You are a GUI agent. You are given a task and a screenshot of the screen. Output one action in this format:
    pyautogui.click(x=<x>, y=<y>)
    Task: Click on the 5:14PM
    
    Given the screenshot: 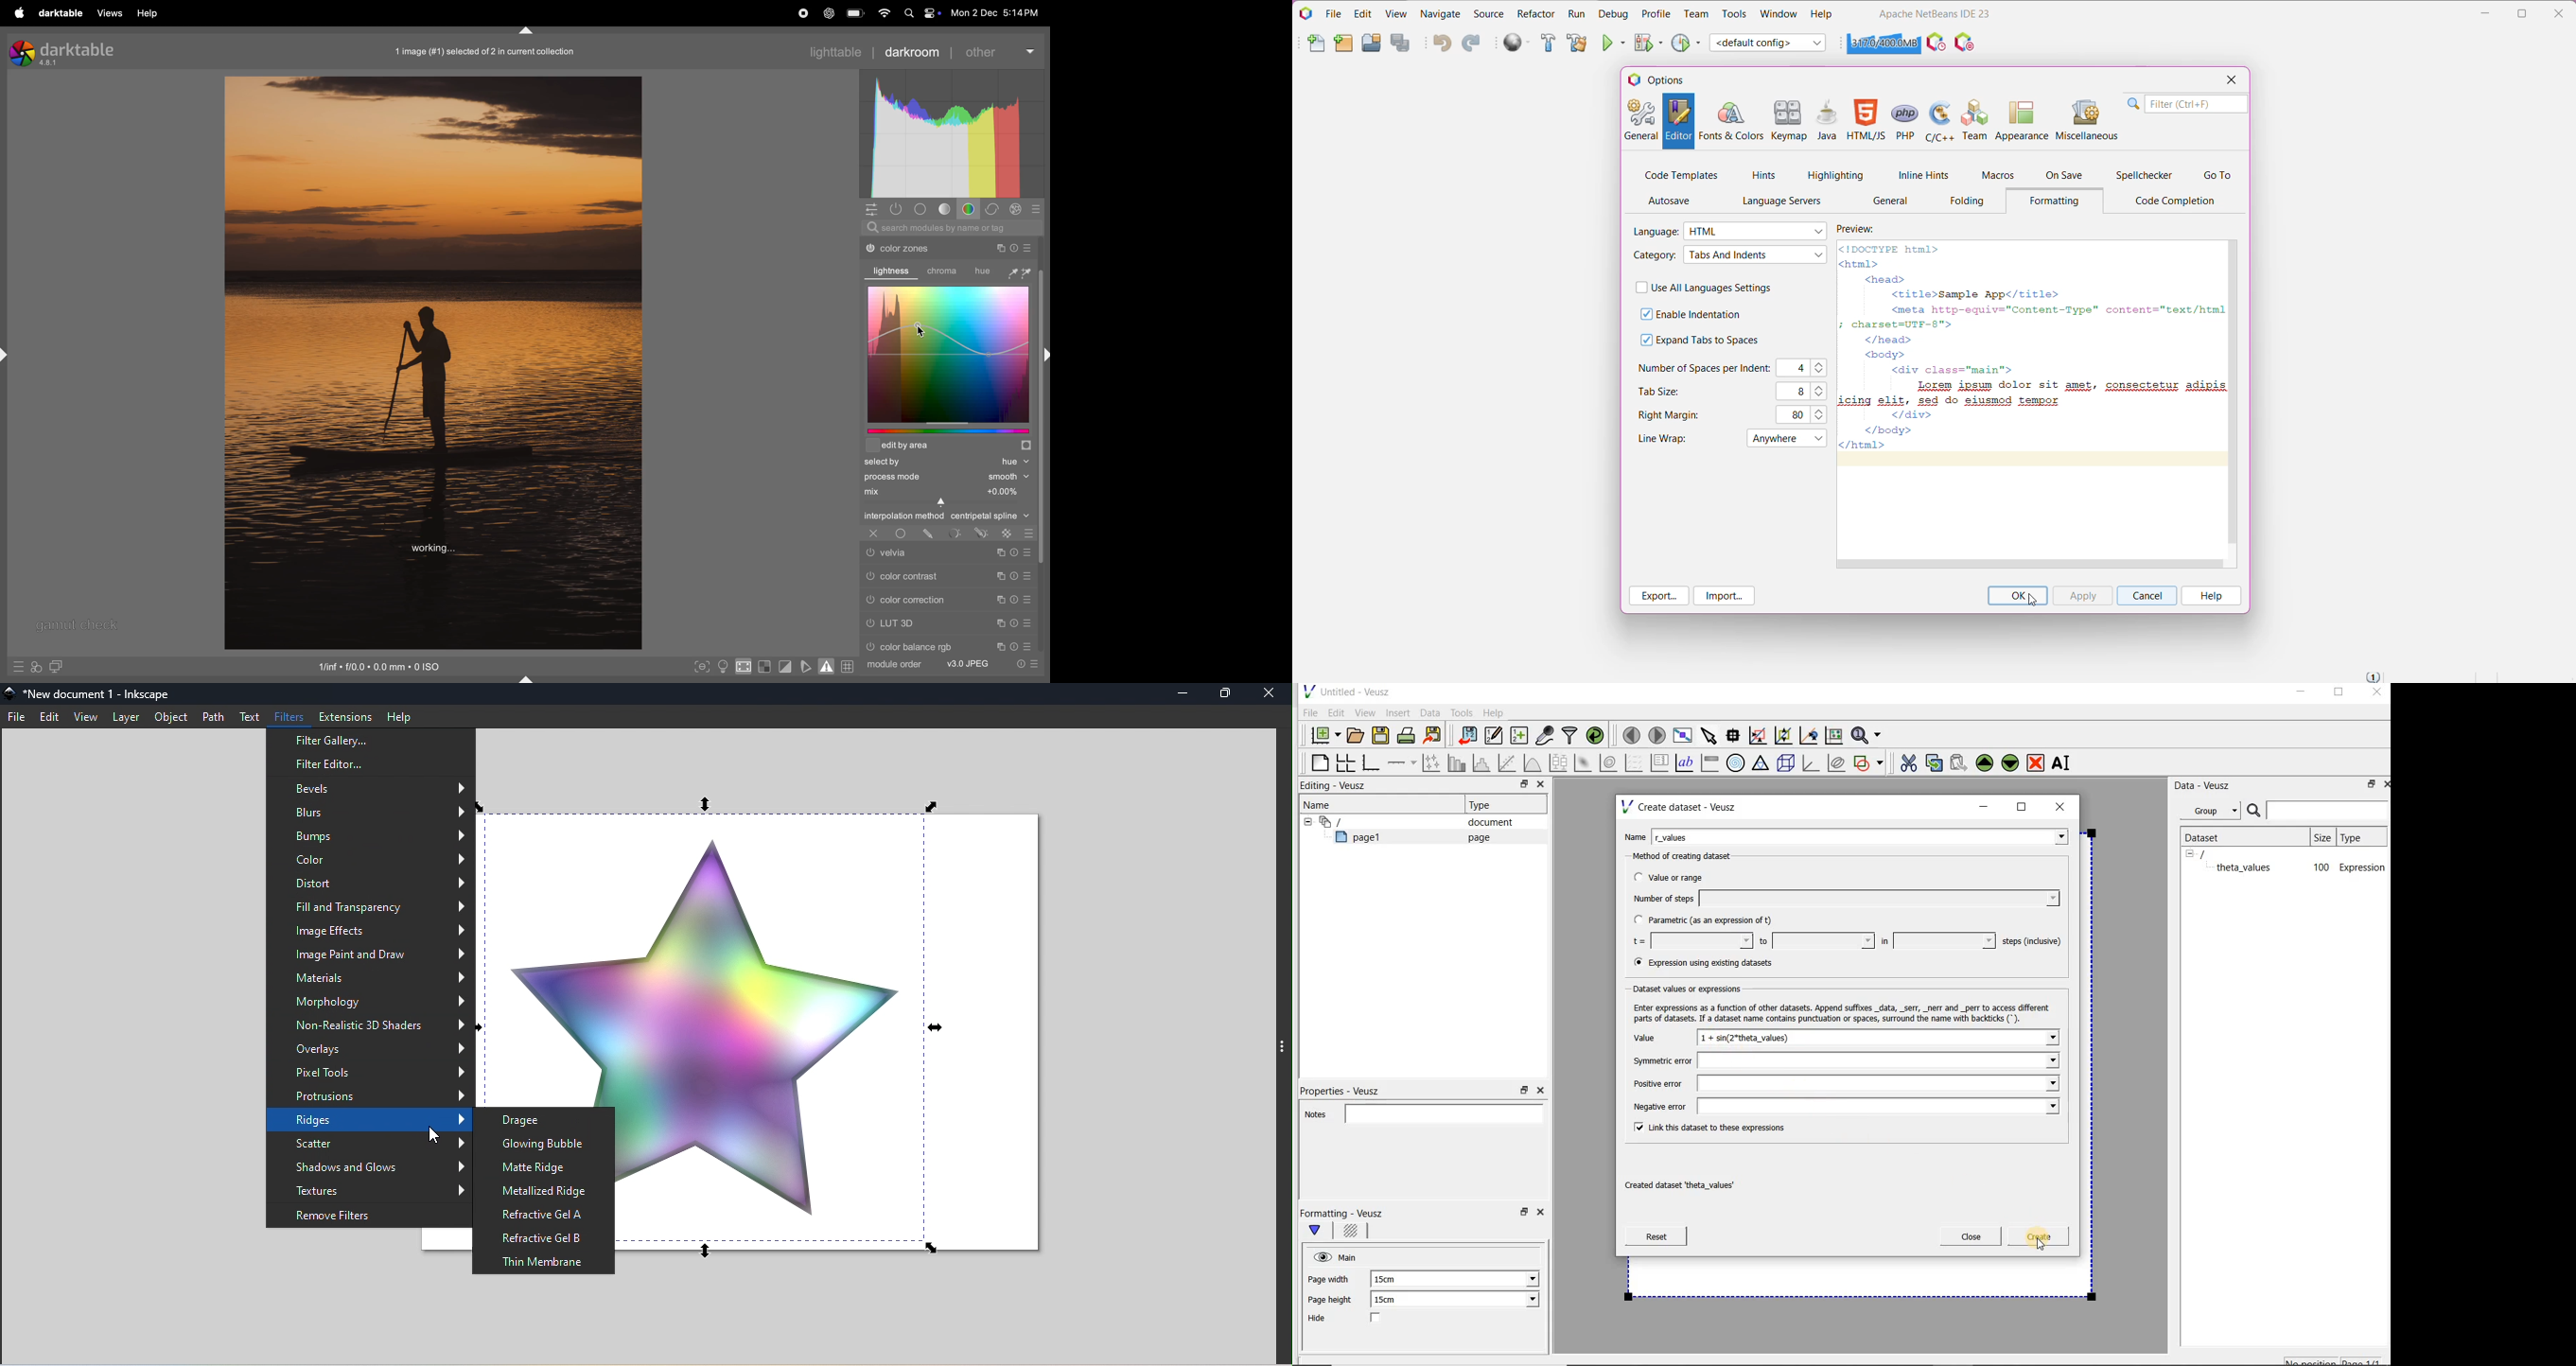 What is the action you would take?
    pyautogui.click(x=1020, y=13)
    